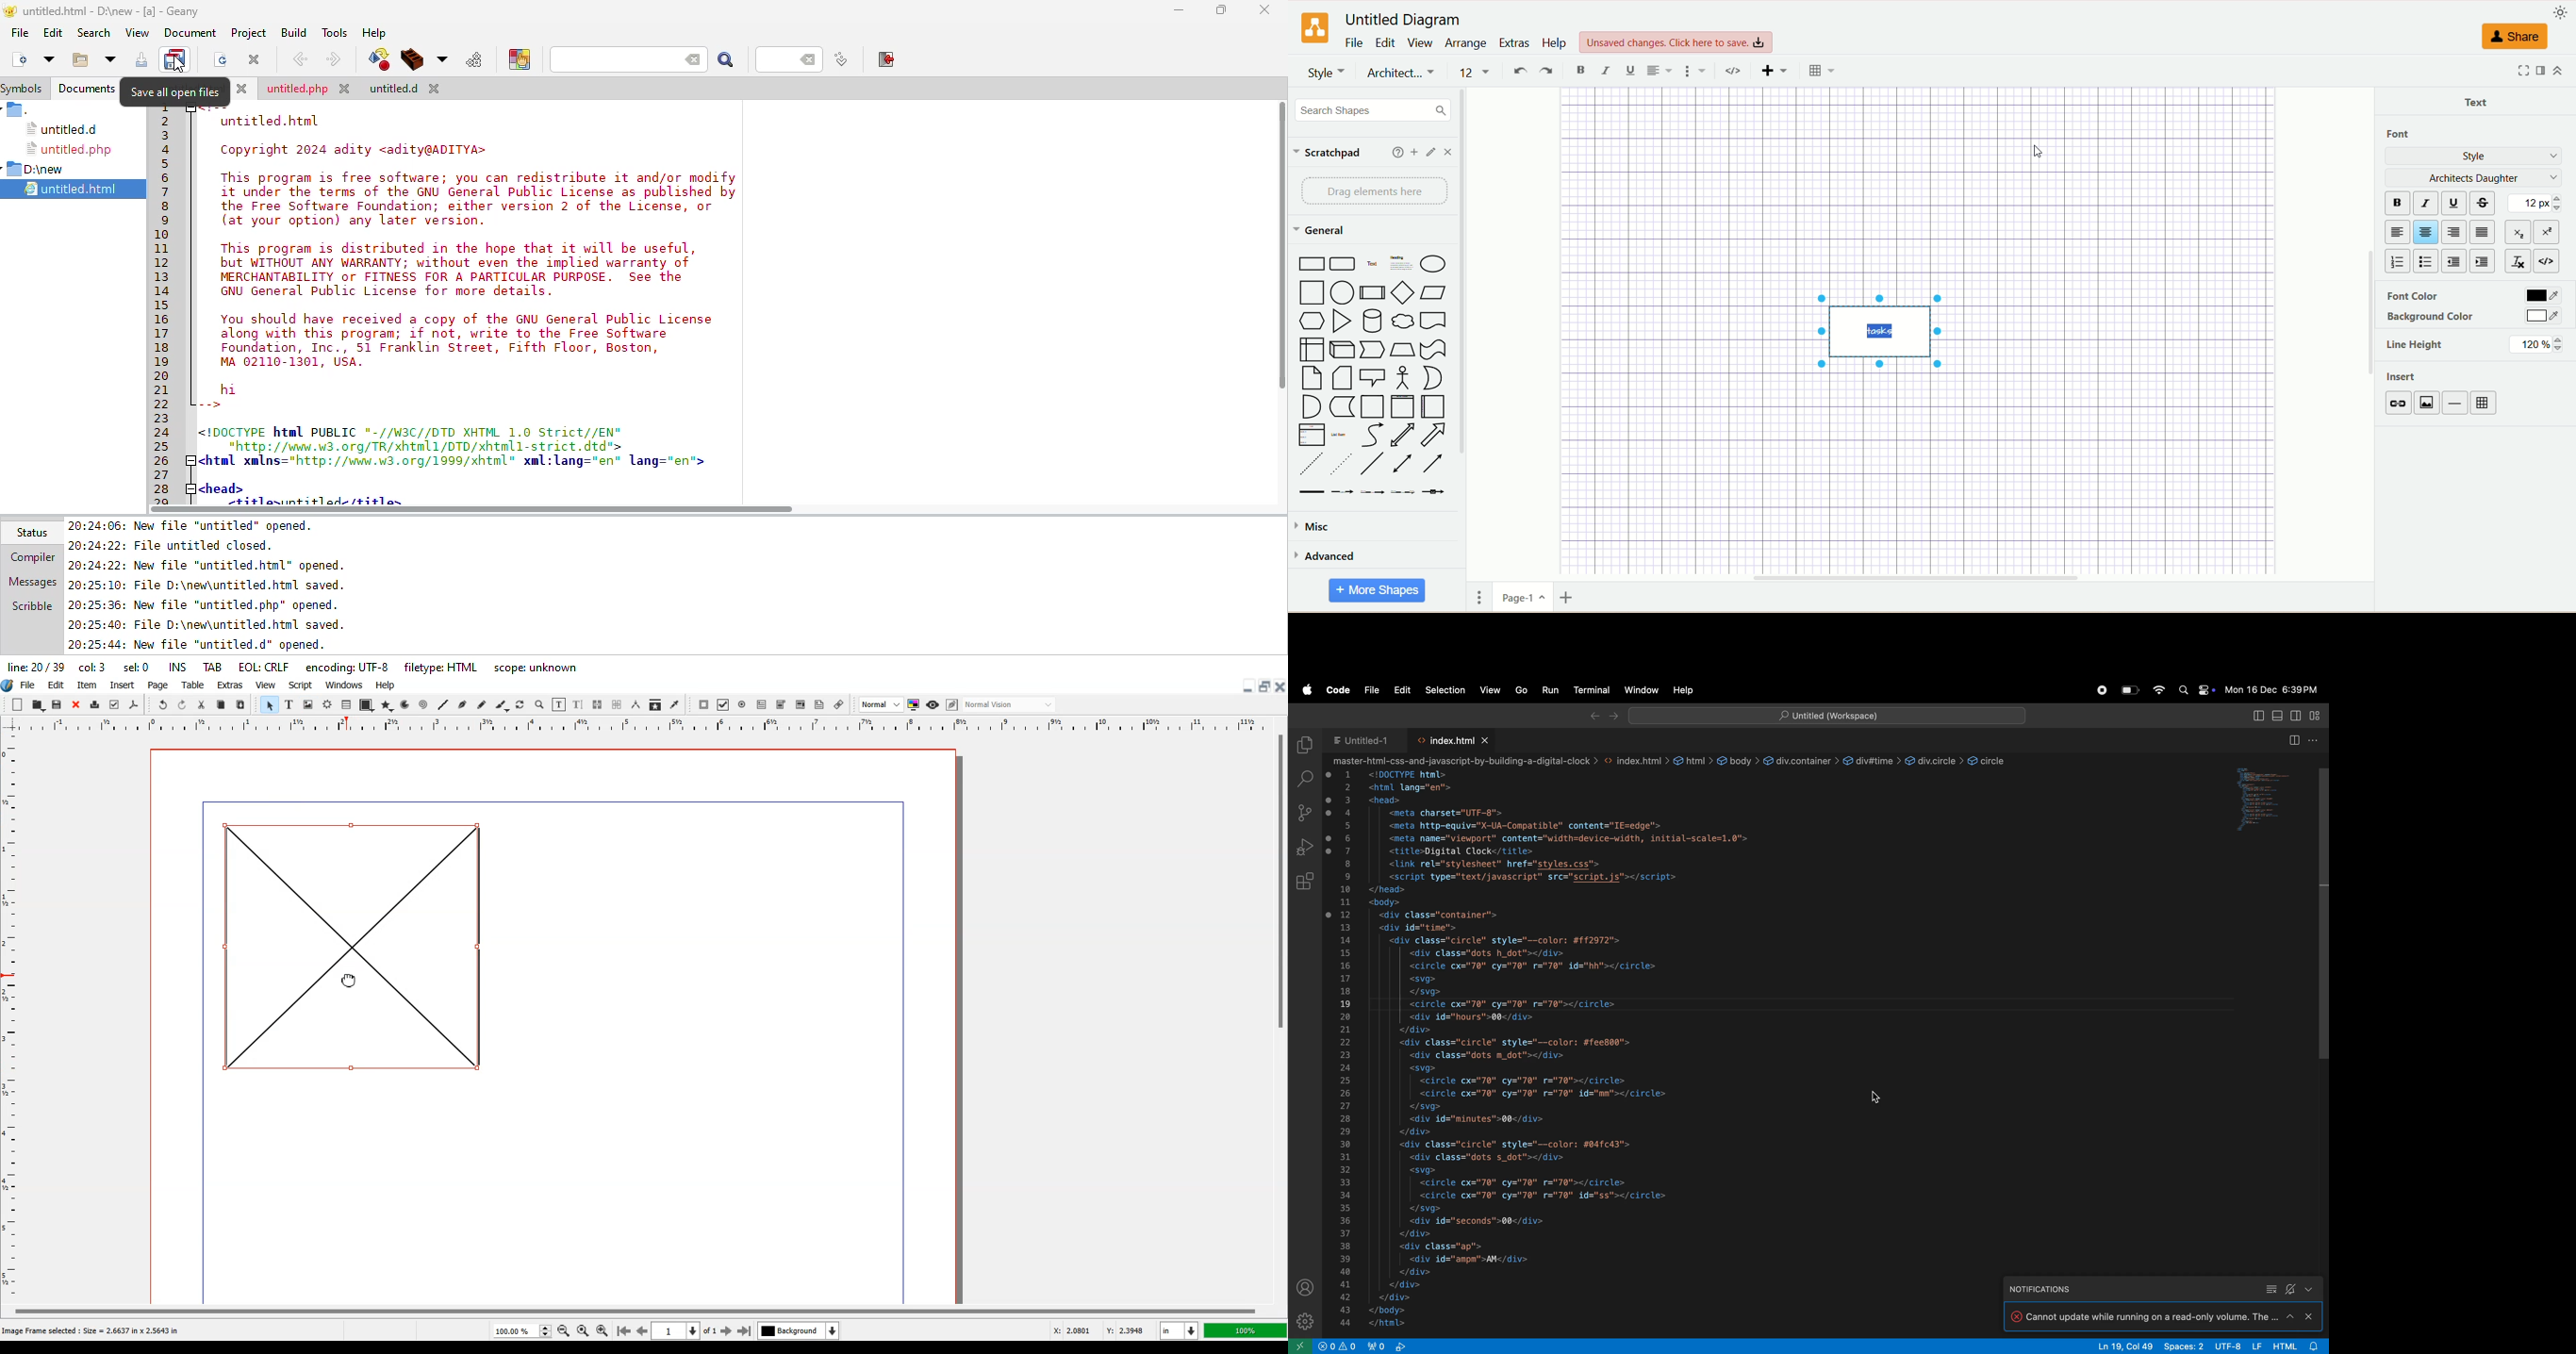  Describe the element at coordinates (1312, 465) in the screenshot. I see `Dotted Line` at that location.